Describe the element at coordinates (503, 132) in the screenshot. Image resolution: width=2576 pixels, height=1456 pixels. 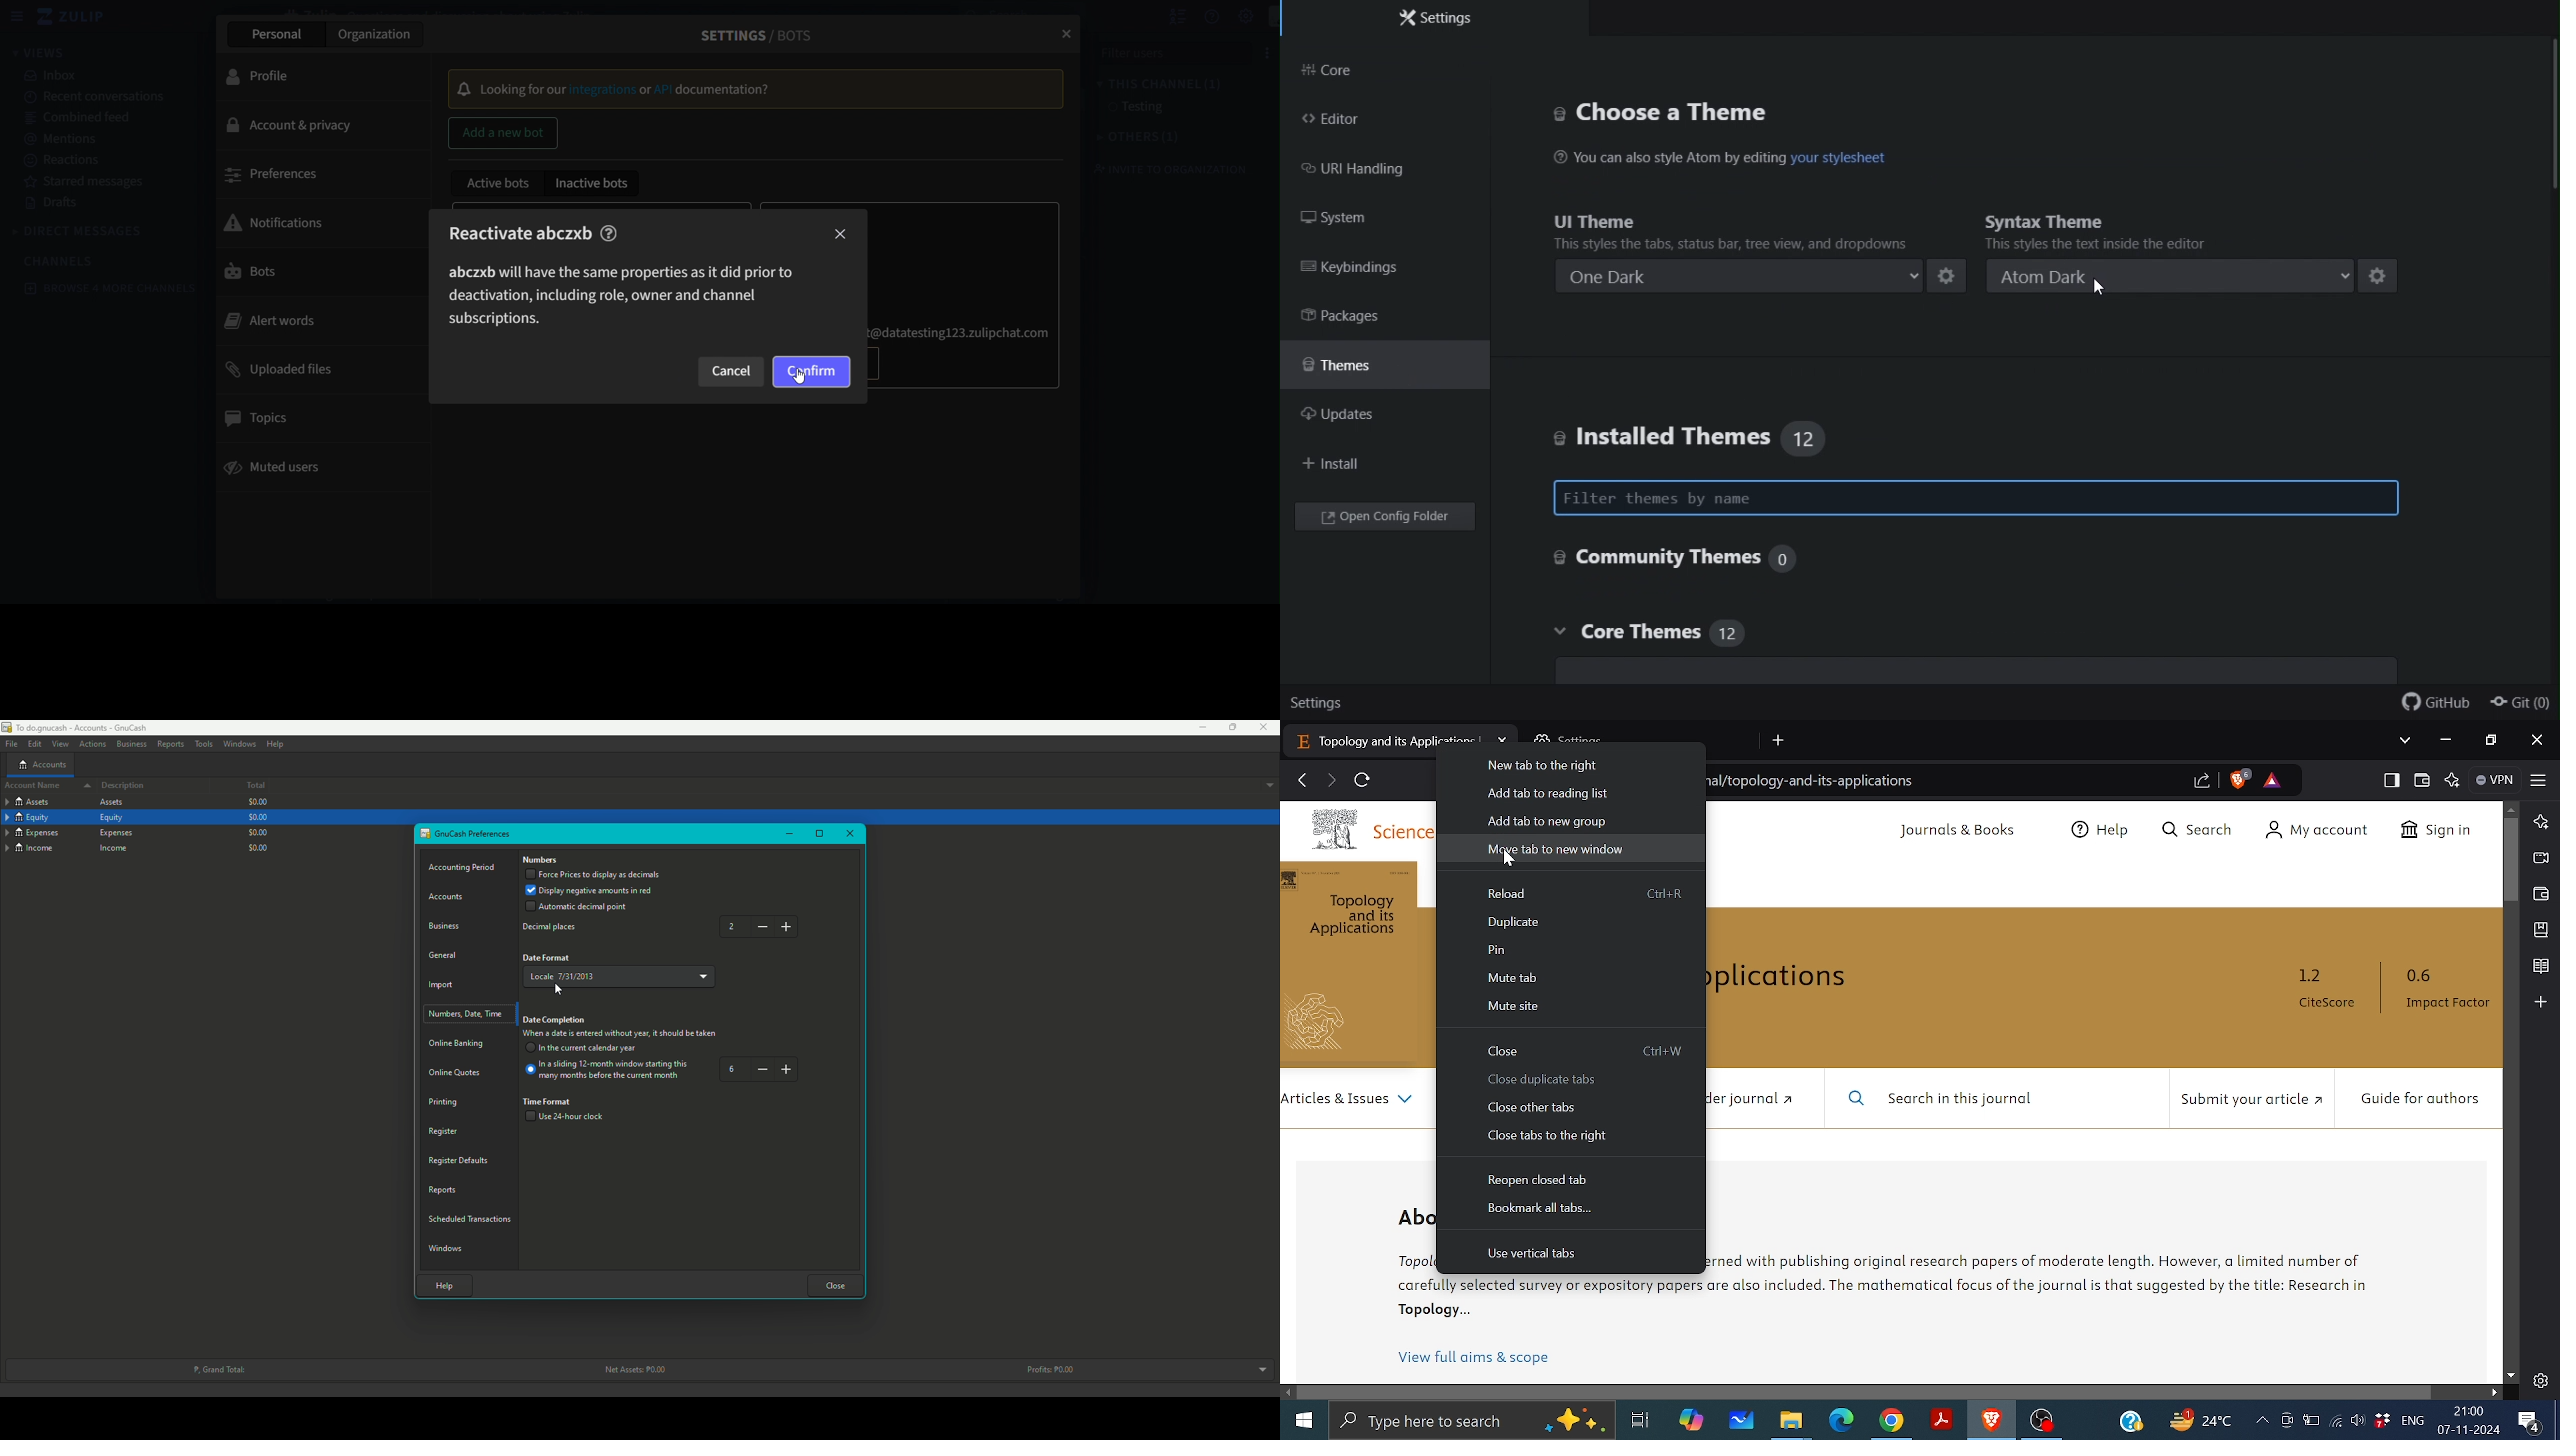
I see `add a new bot` at that location.